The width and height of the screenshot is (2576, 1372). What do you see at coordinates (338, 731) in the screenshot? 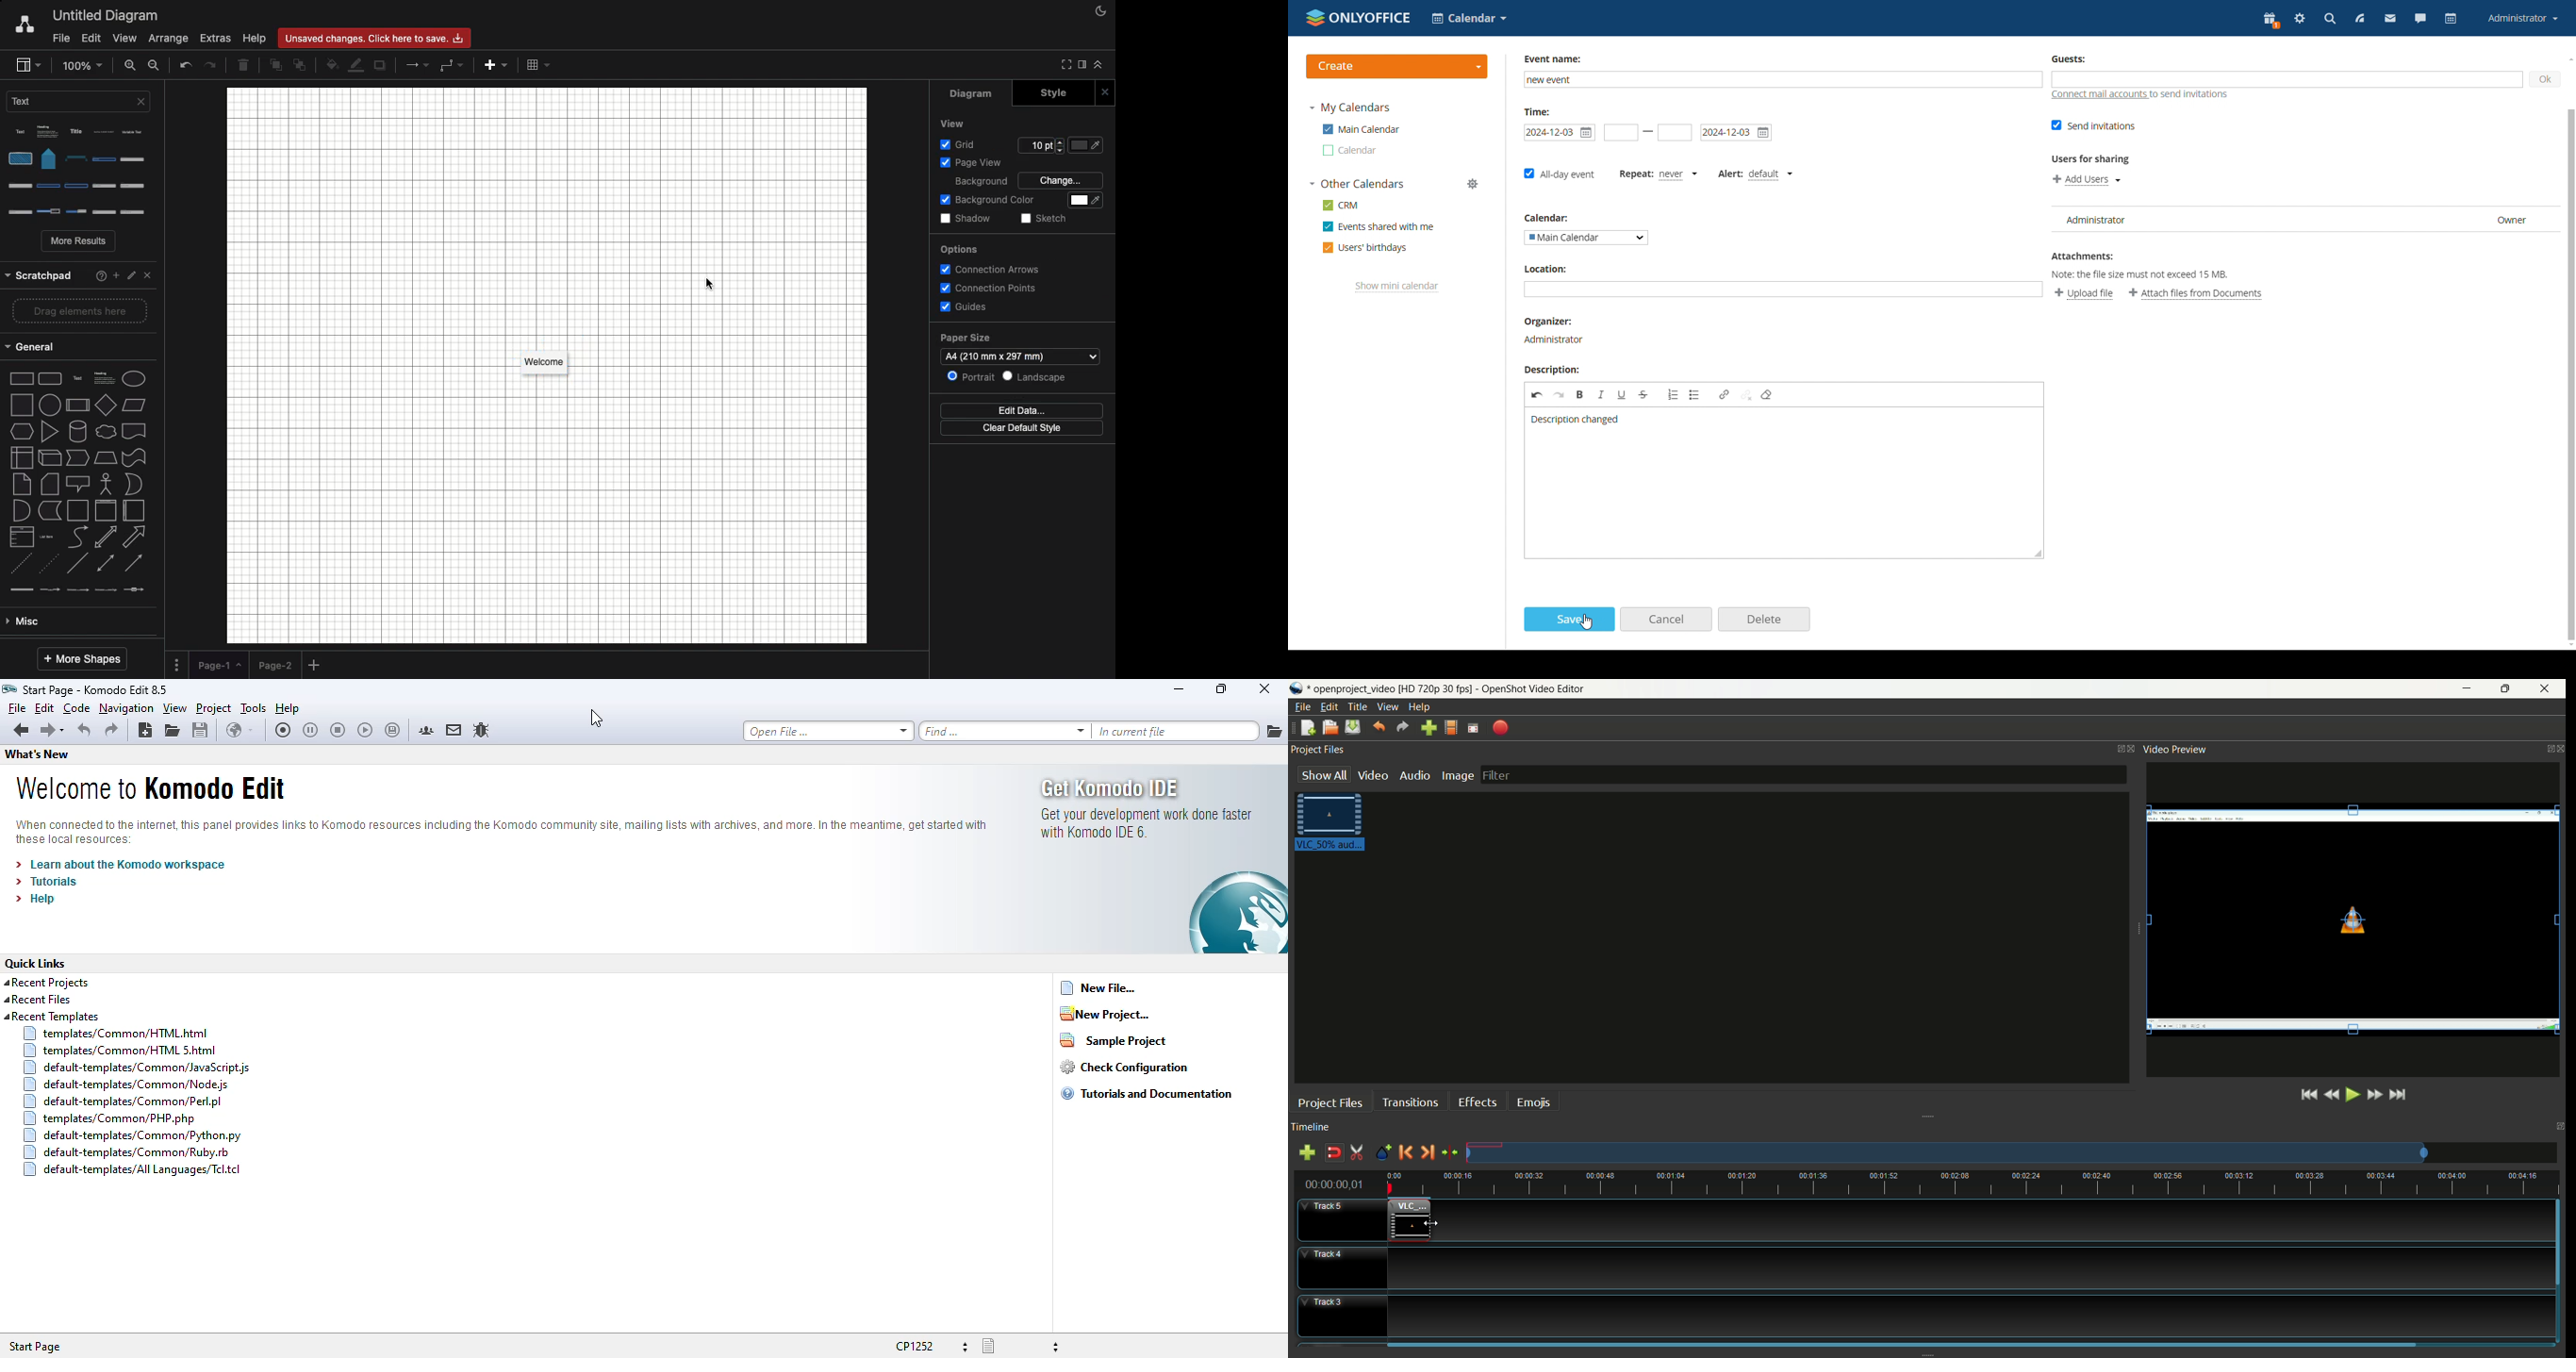
I see `stop recording macro` at bounding box center [338, 731].